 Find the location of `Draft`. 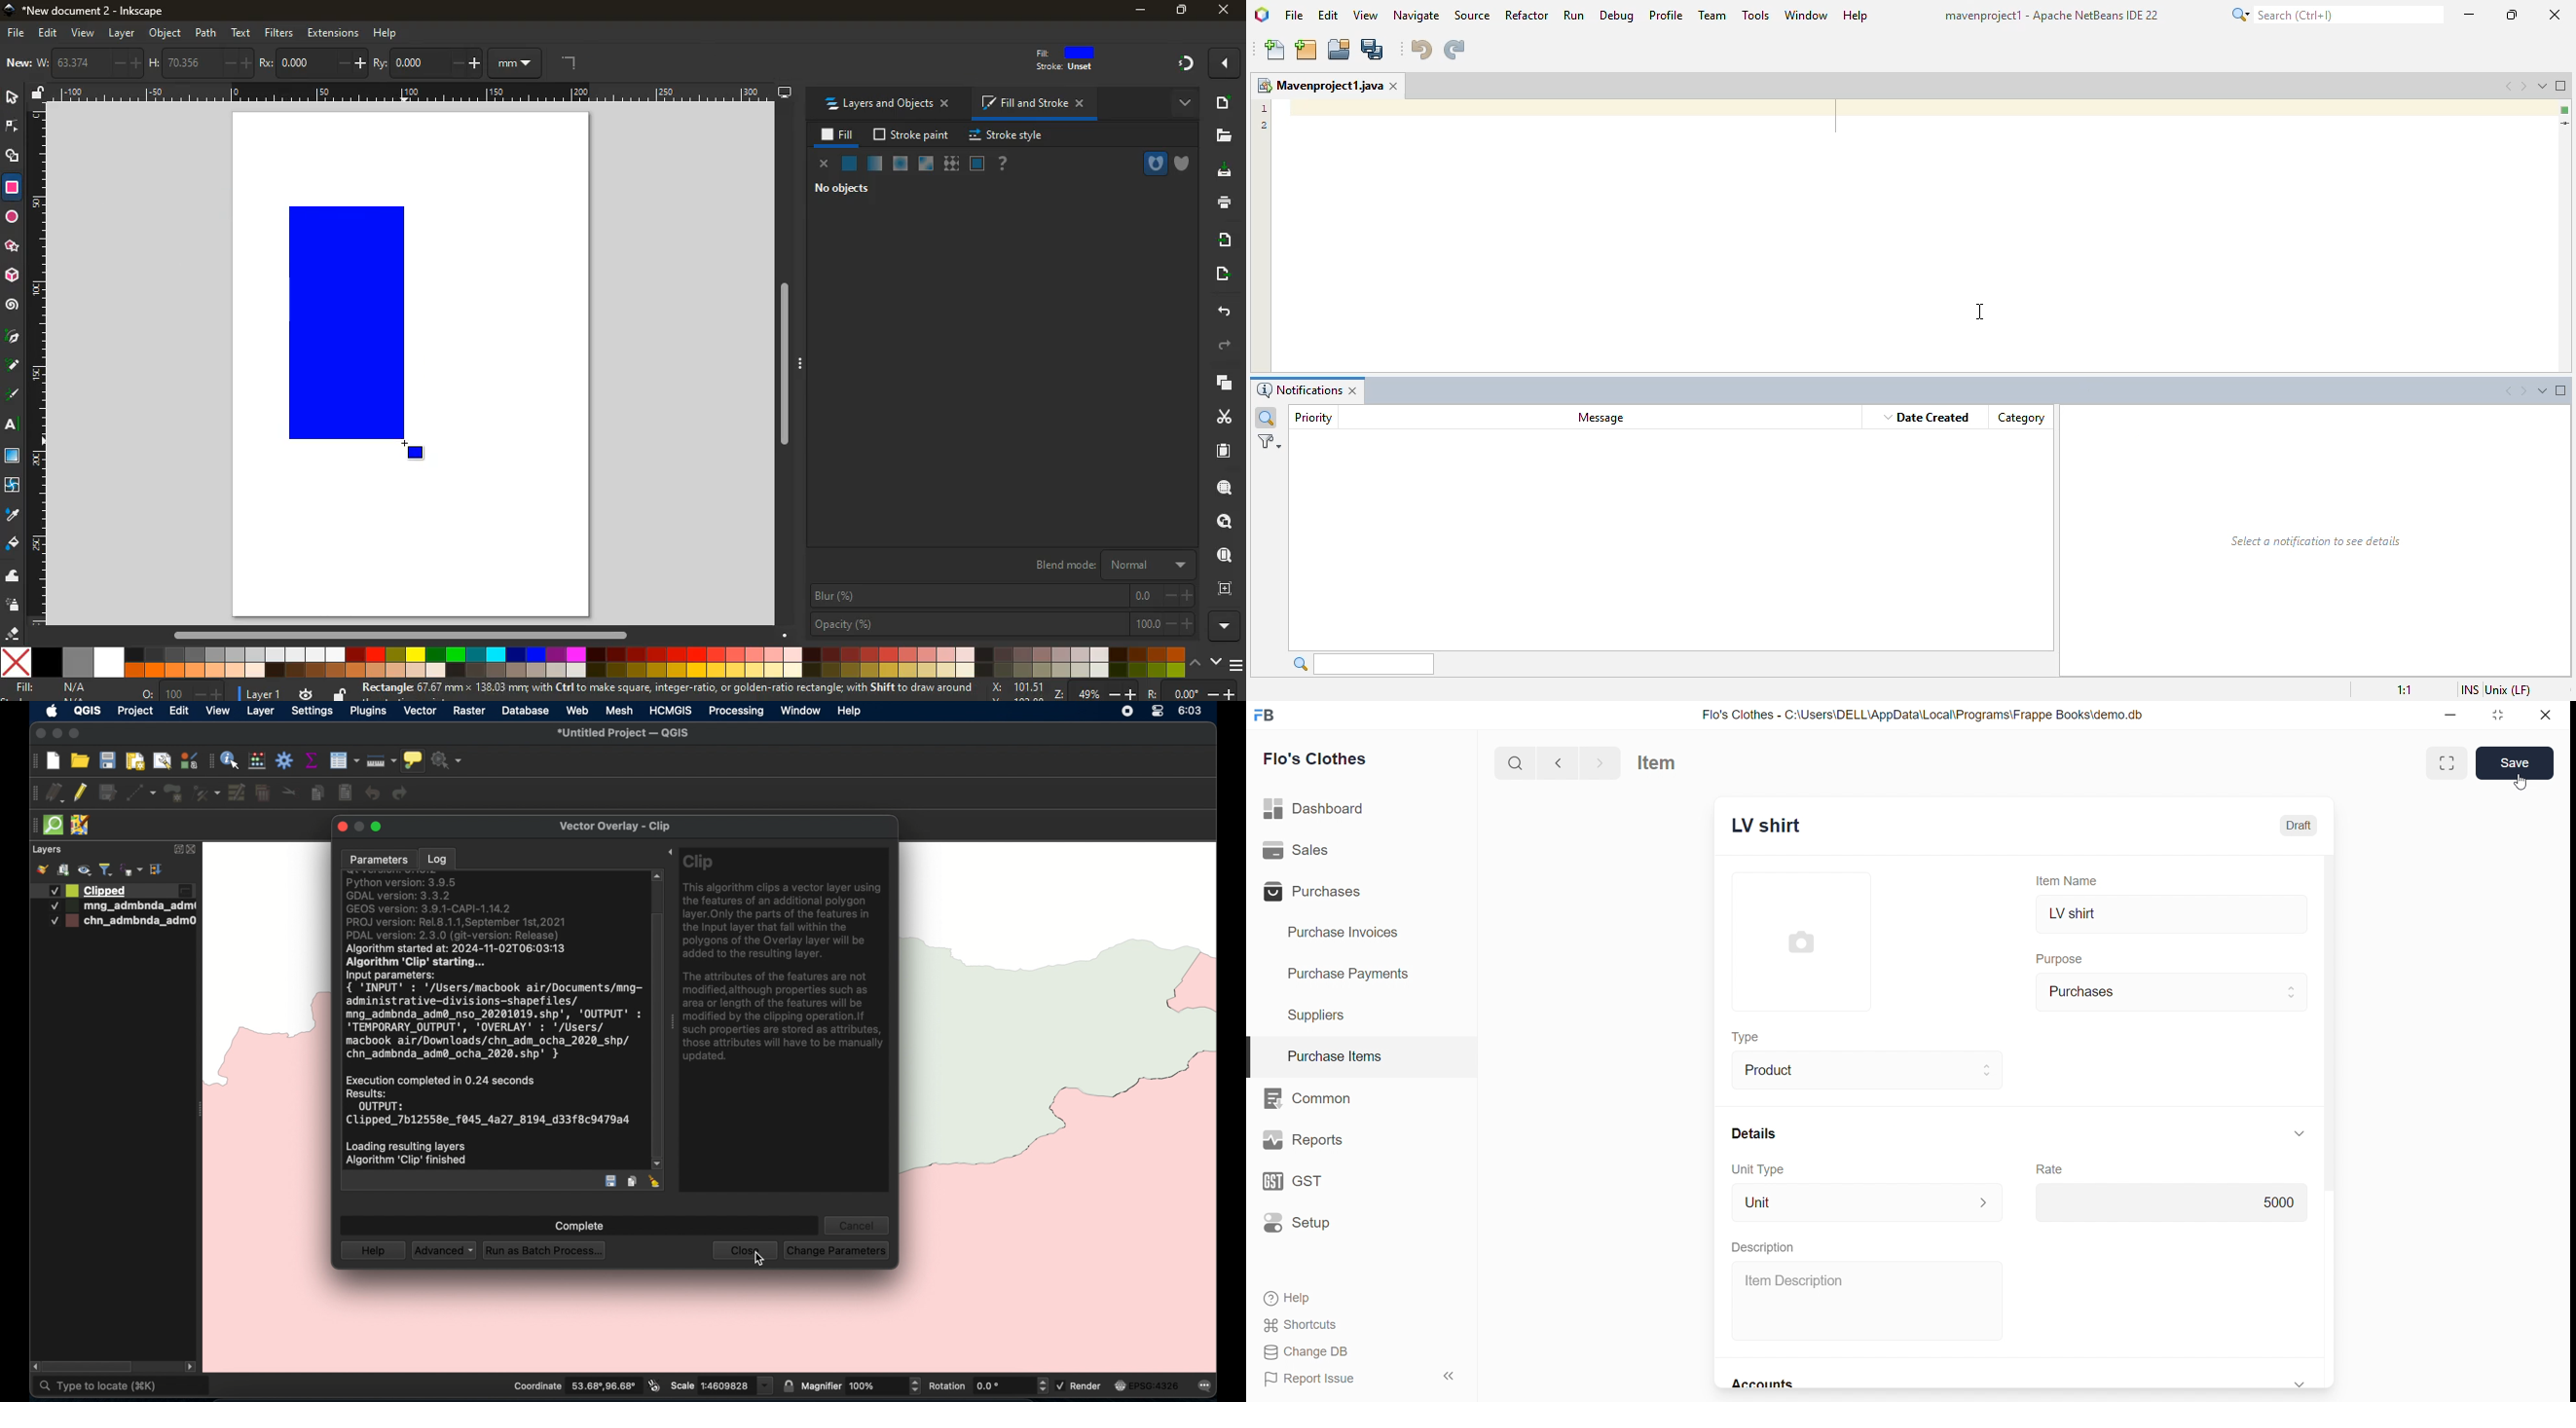

Draft is located at coordinates (2301, 825).